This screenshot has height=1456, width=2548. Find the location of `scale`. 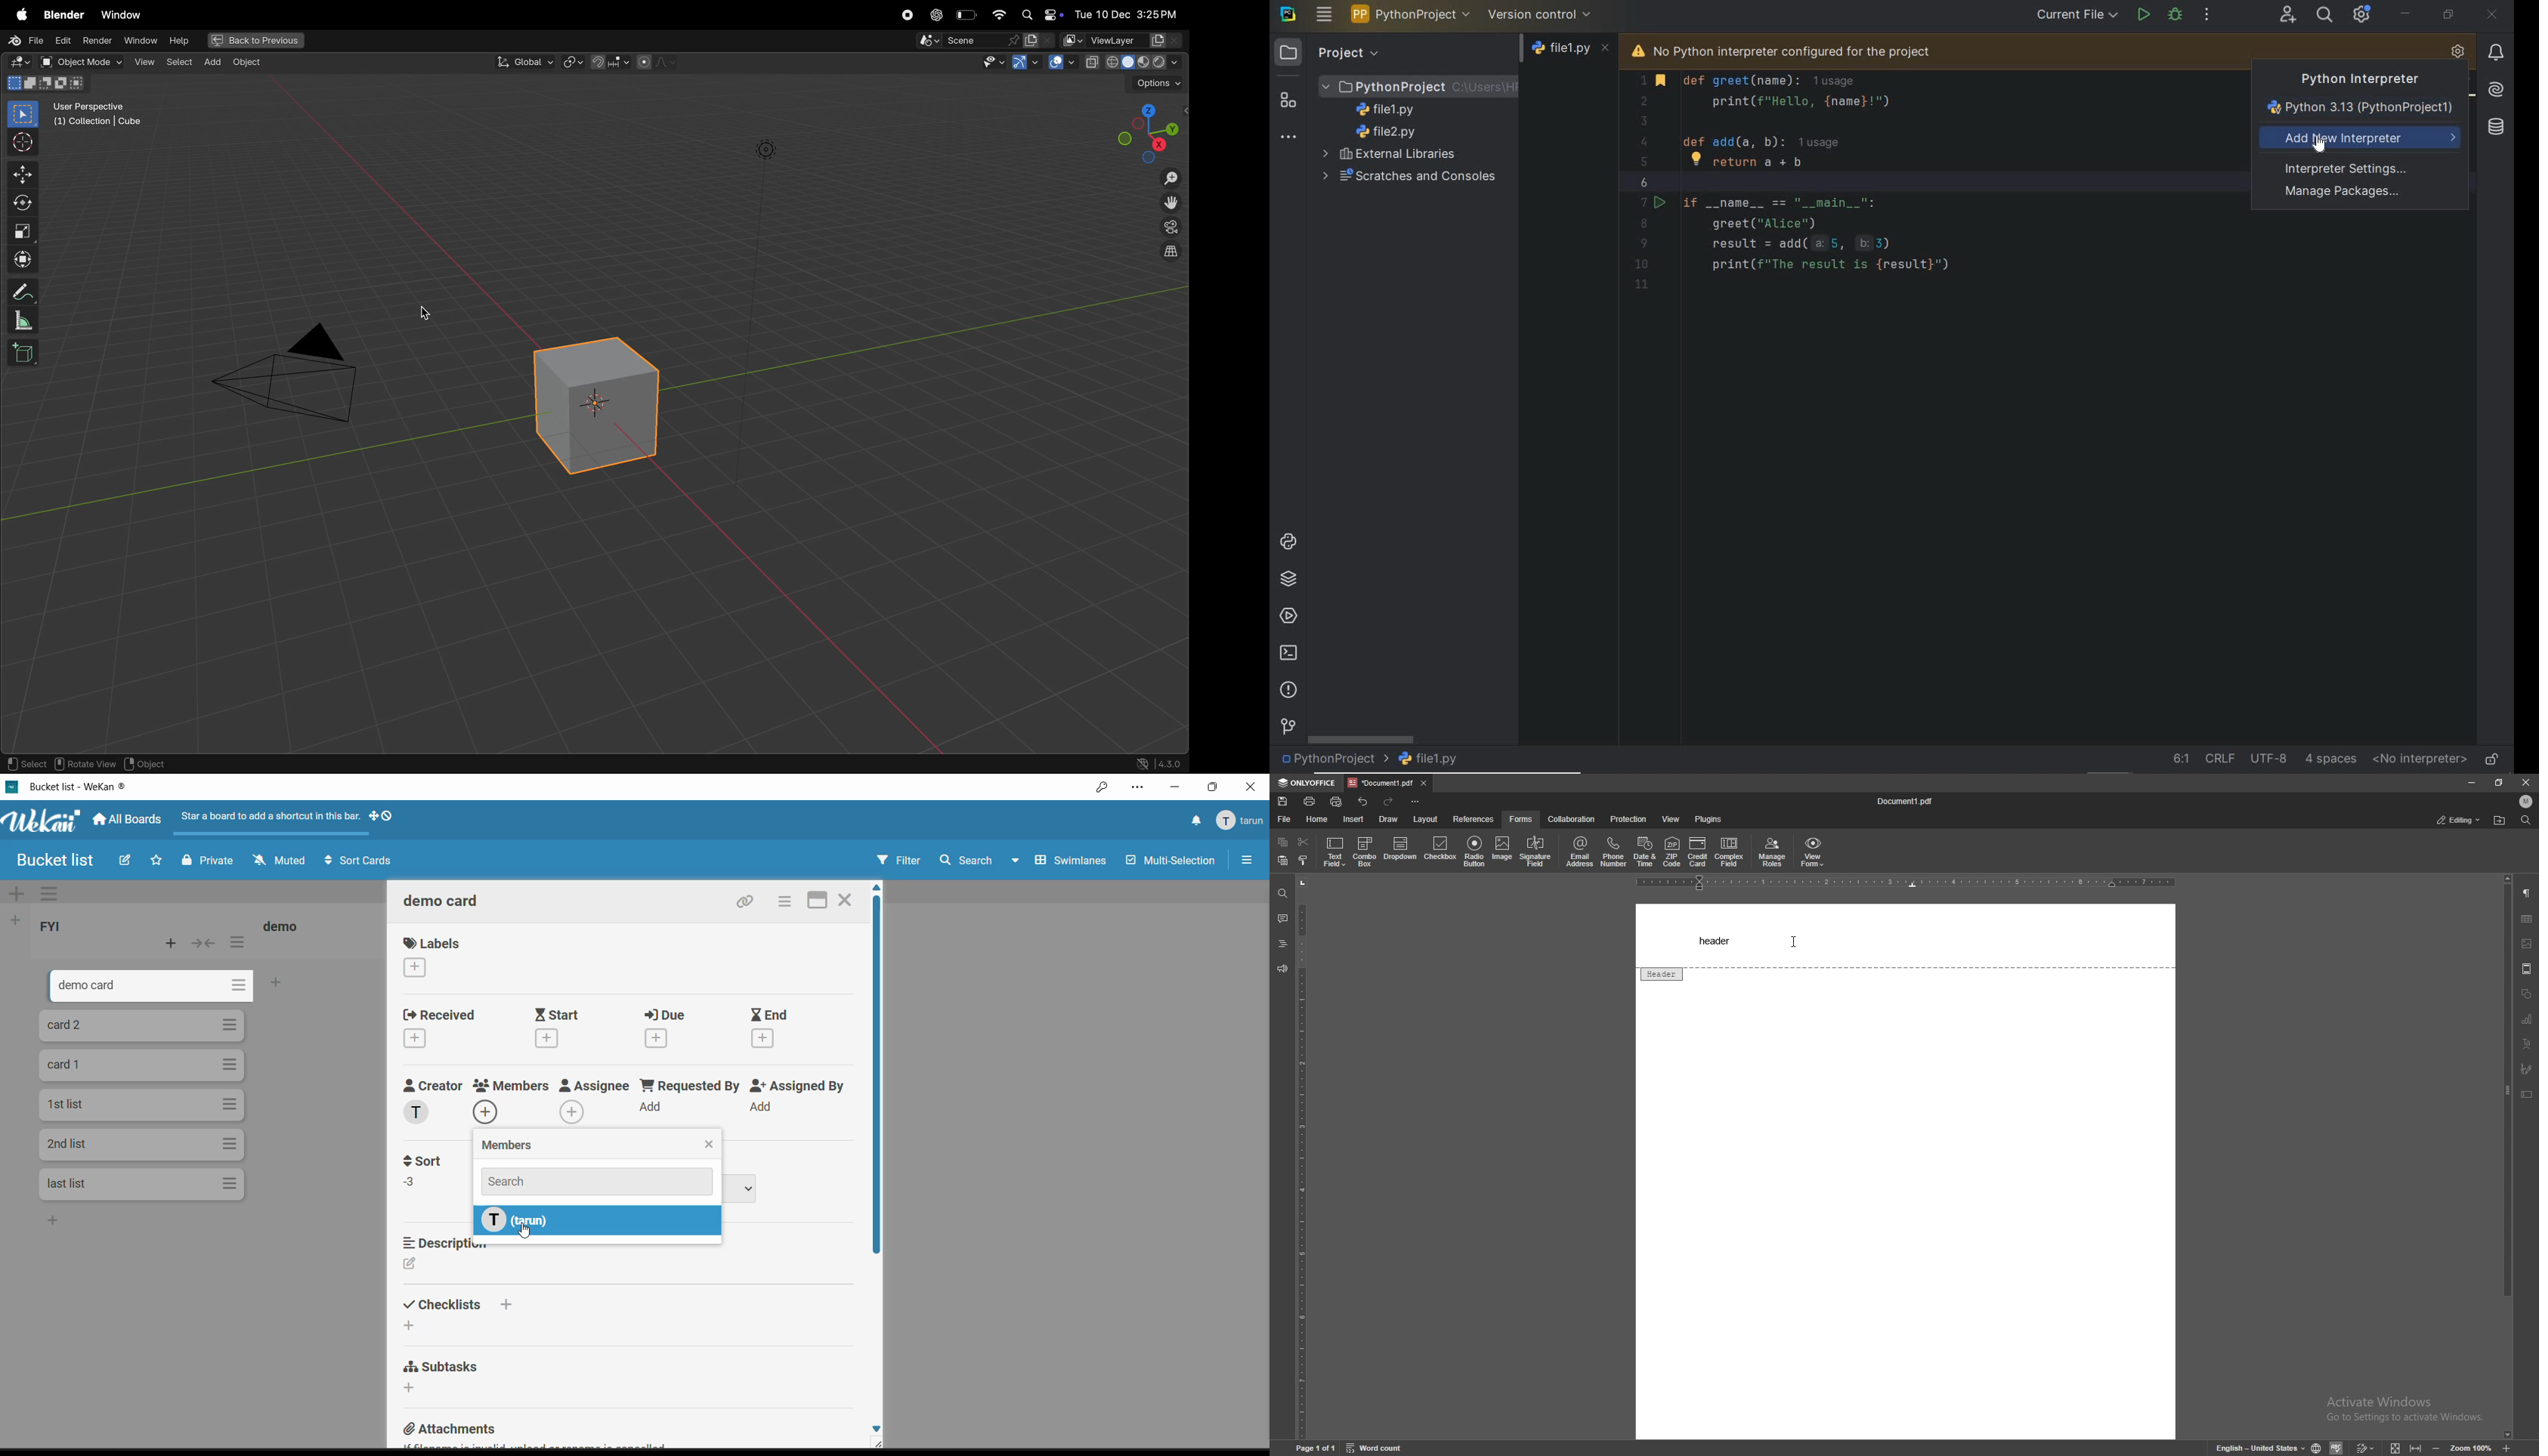

scale is located at coordinates (19, 233).